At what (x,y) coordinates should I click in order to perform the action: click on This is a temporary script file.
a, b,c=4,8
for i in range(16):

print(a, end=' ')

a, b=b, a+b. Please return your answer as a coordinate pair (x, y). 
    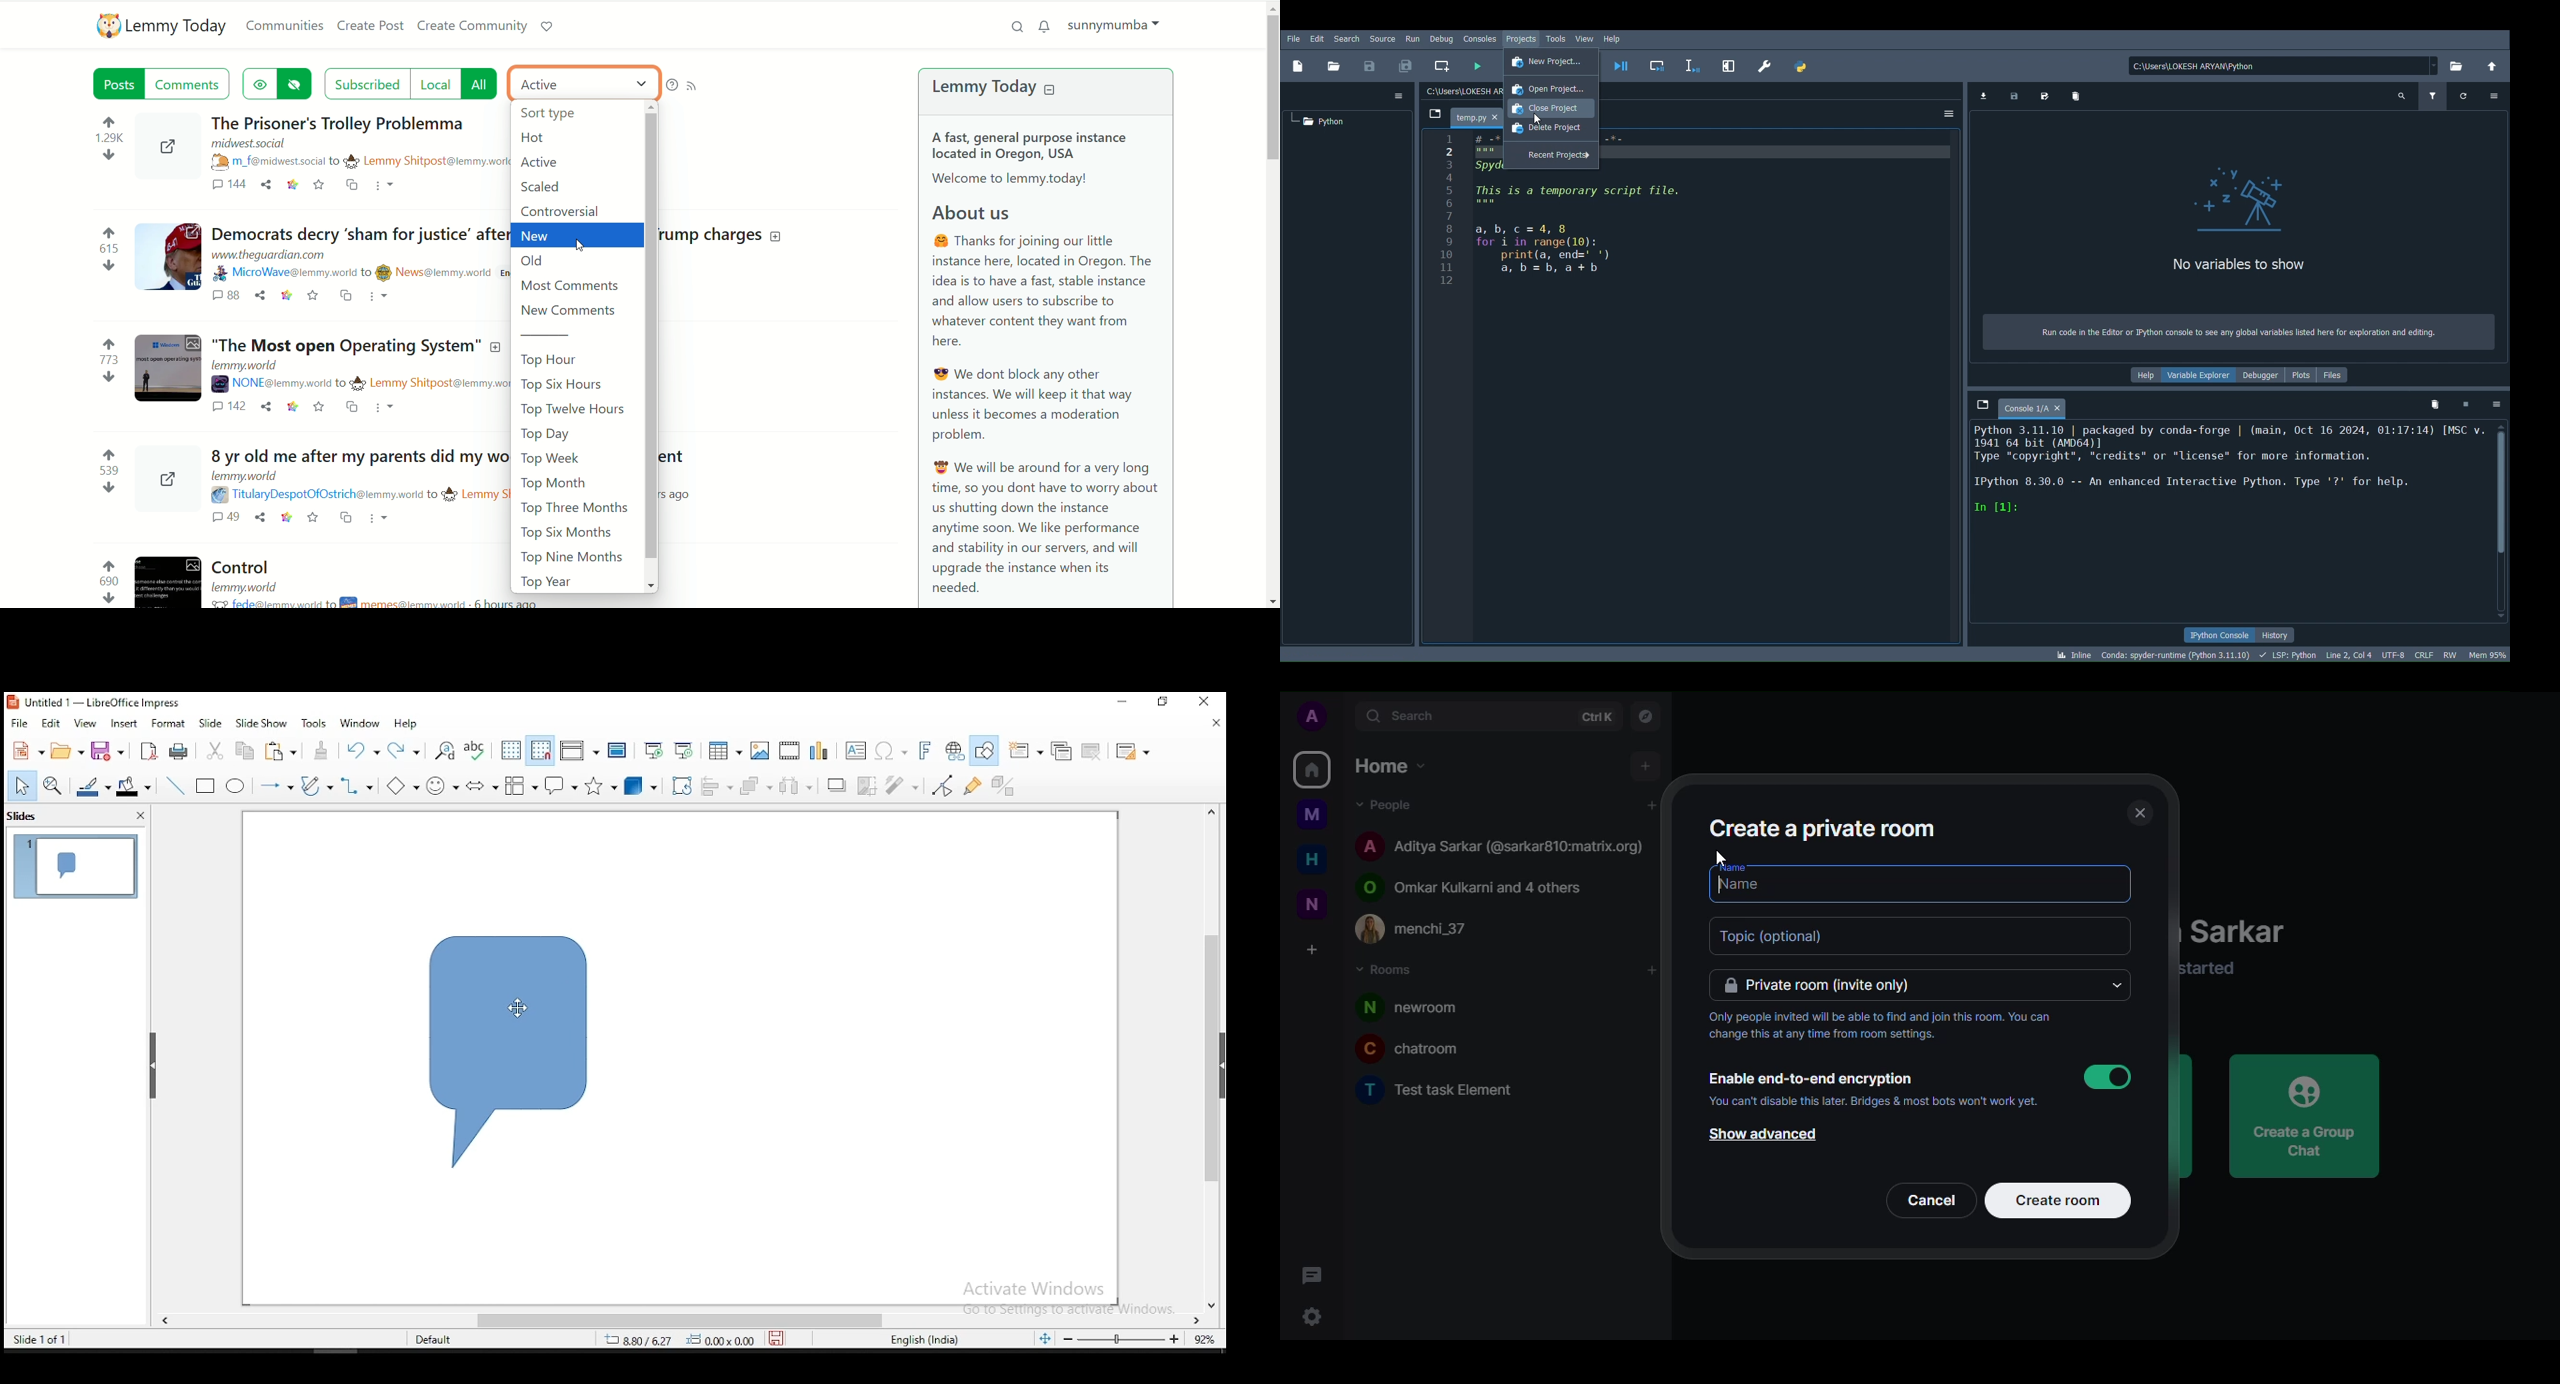
    Looking at the image, I should click on (1584, 232).